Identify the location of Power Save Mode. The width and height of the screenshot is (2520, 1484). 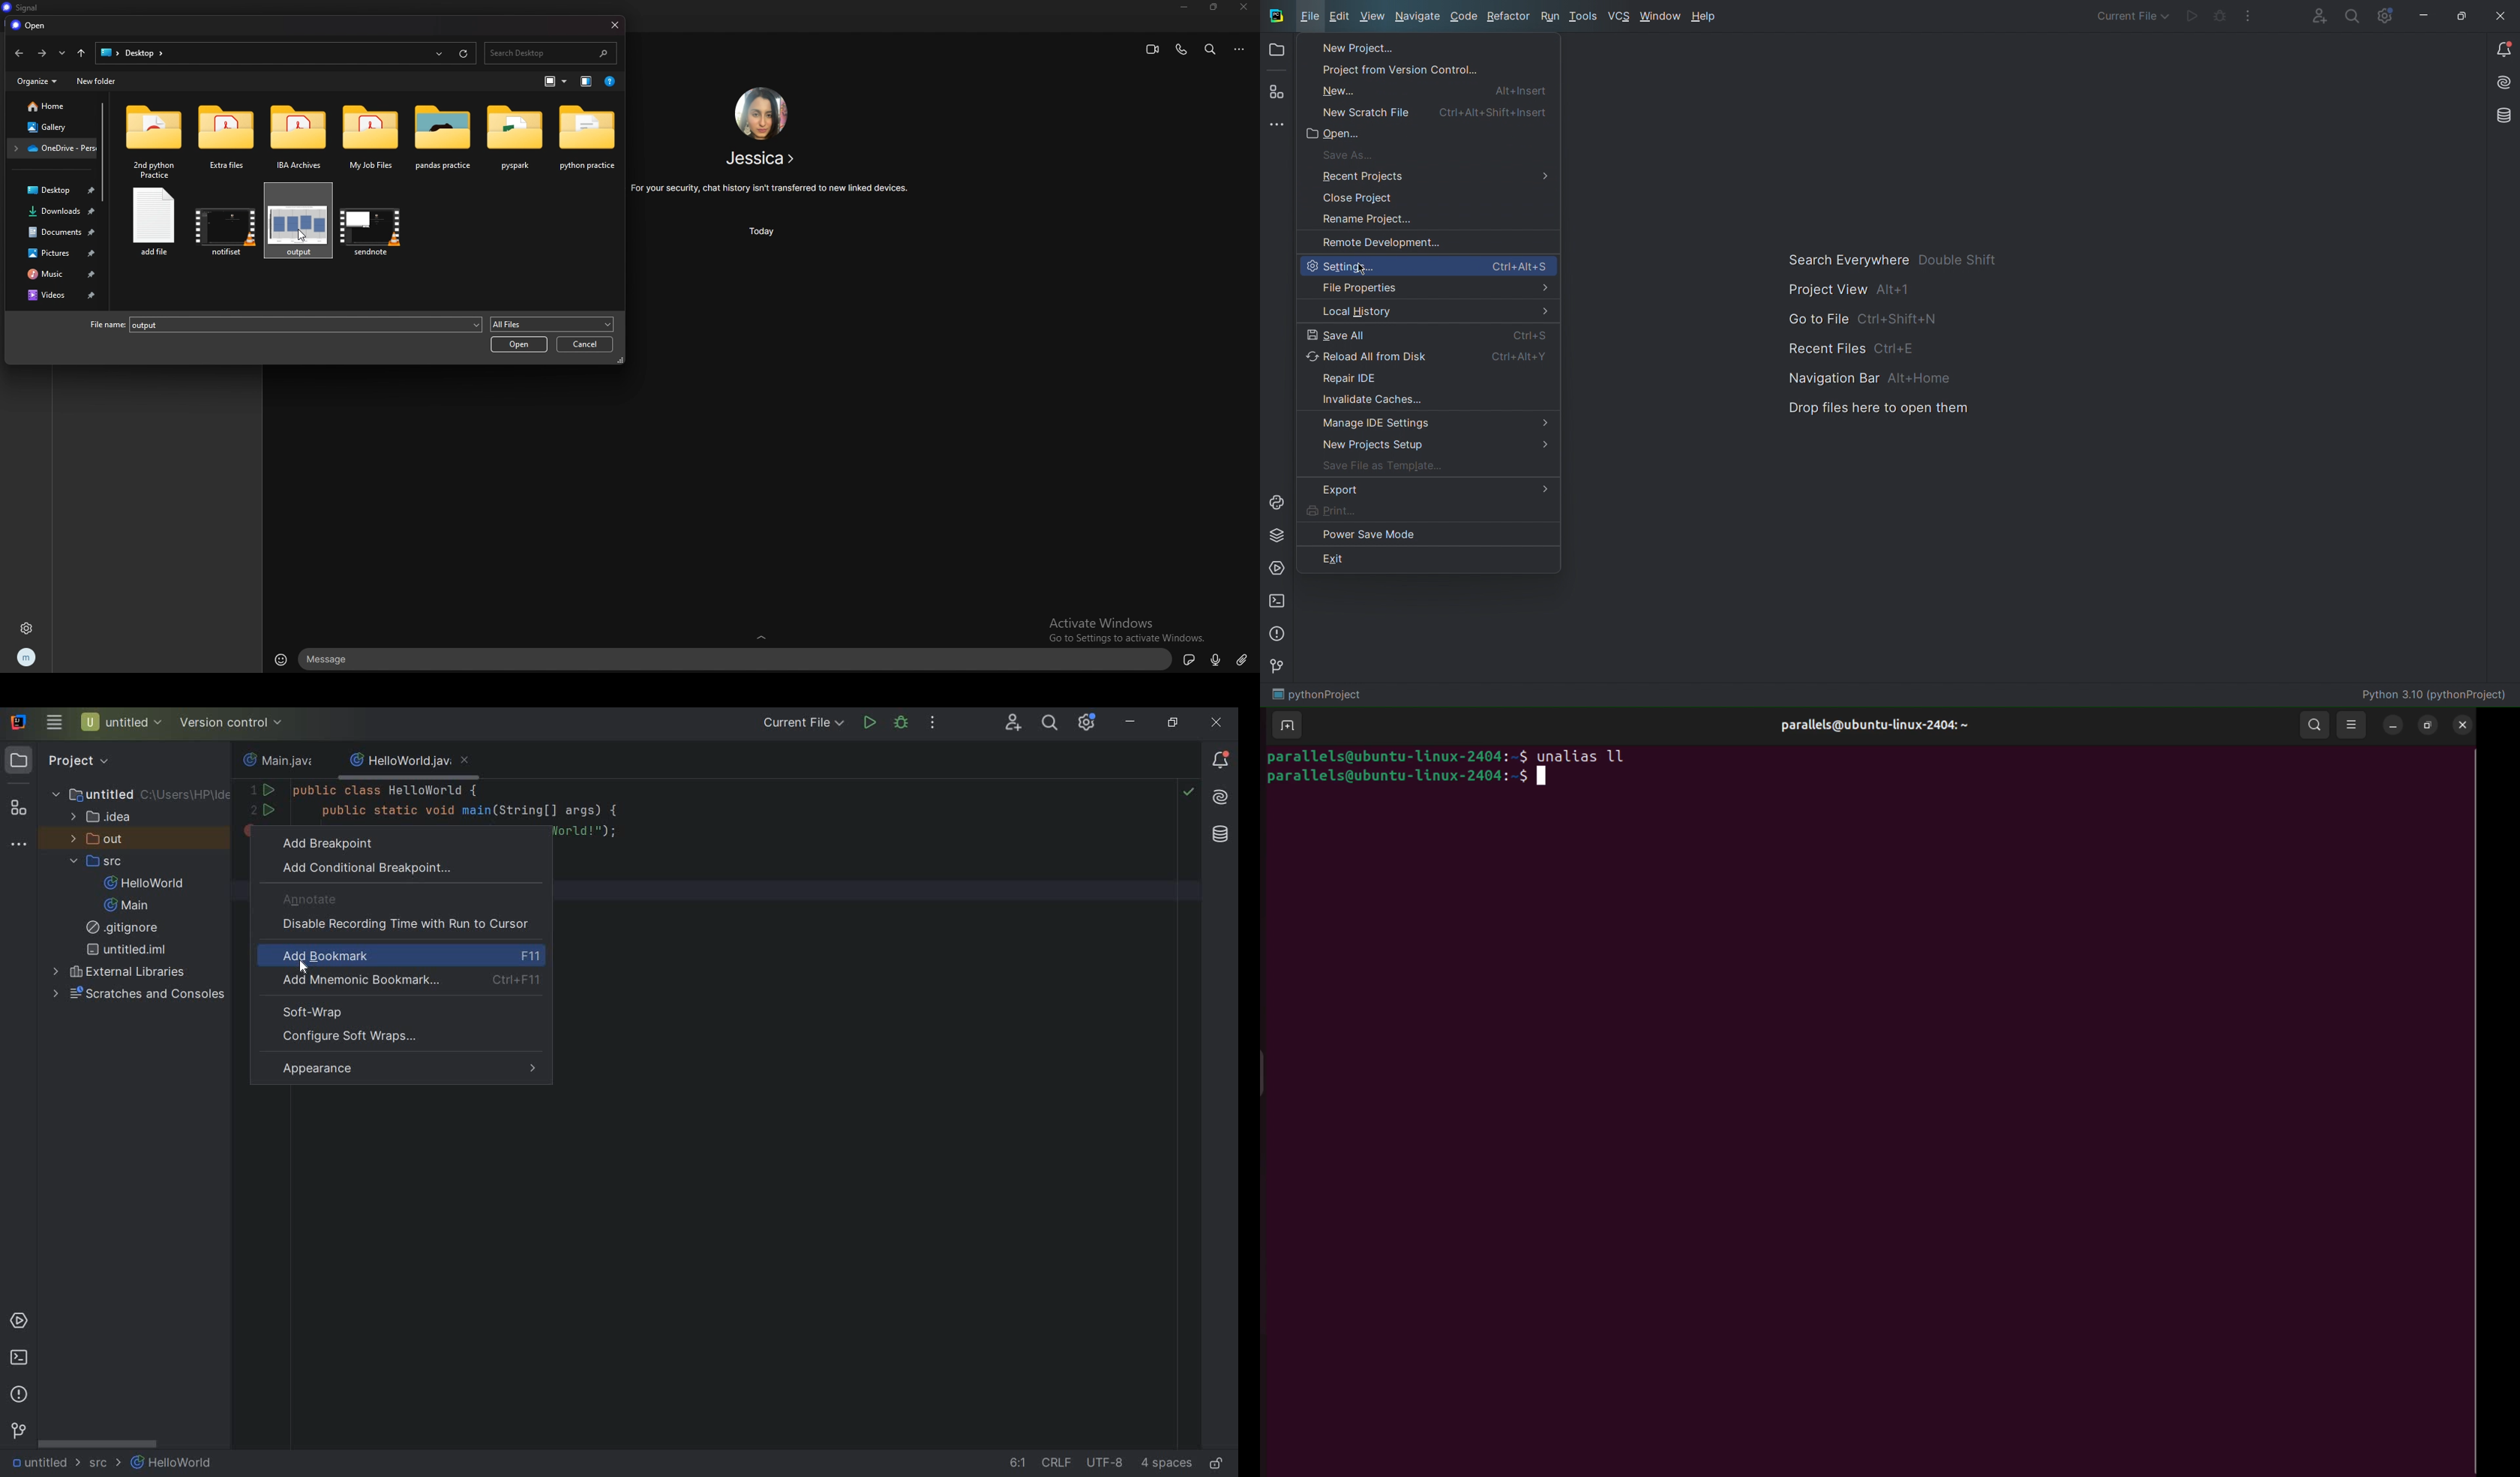
(1431, 537).